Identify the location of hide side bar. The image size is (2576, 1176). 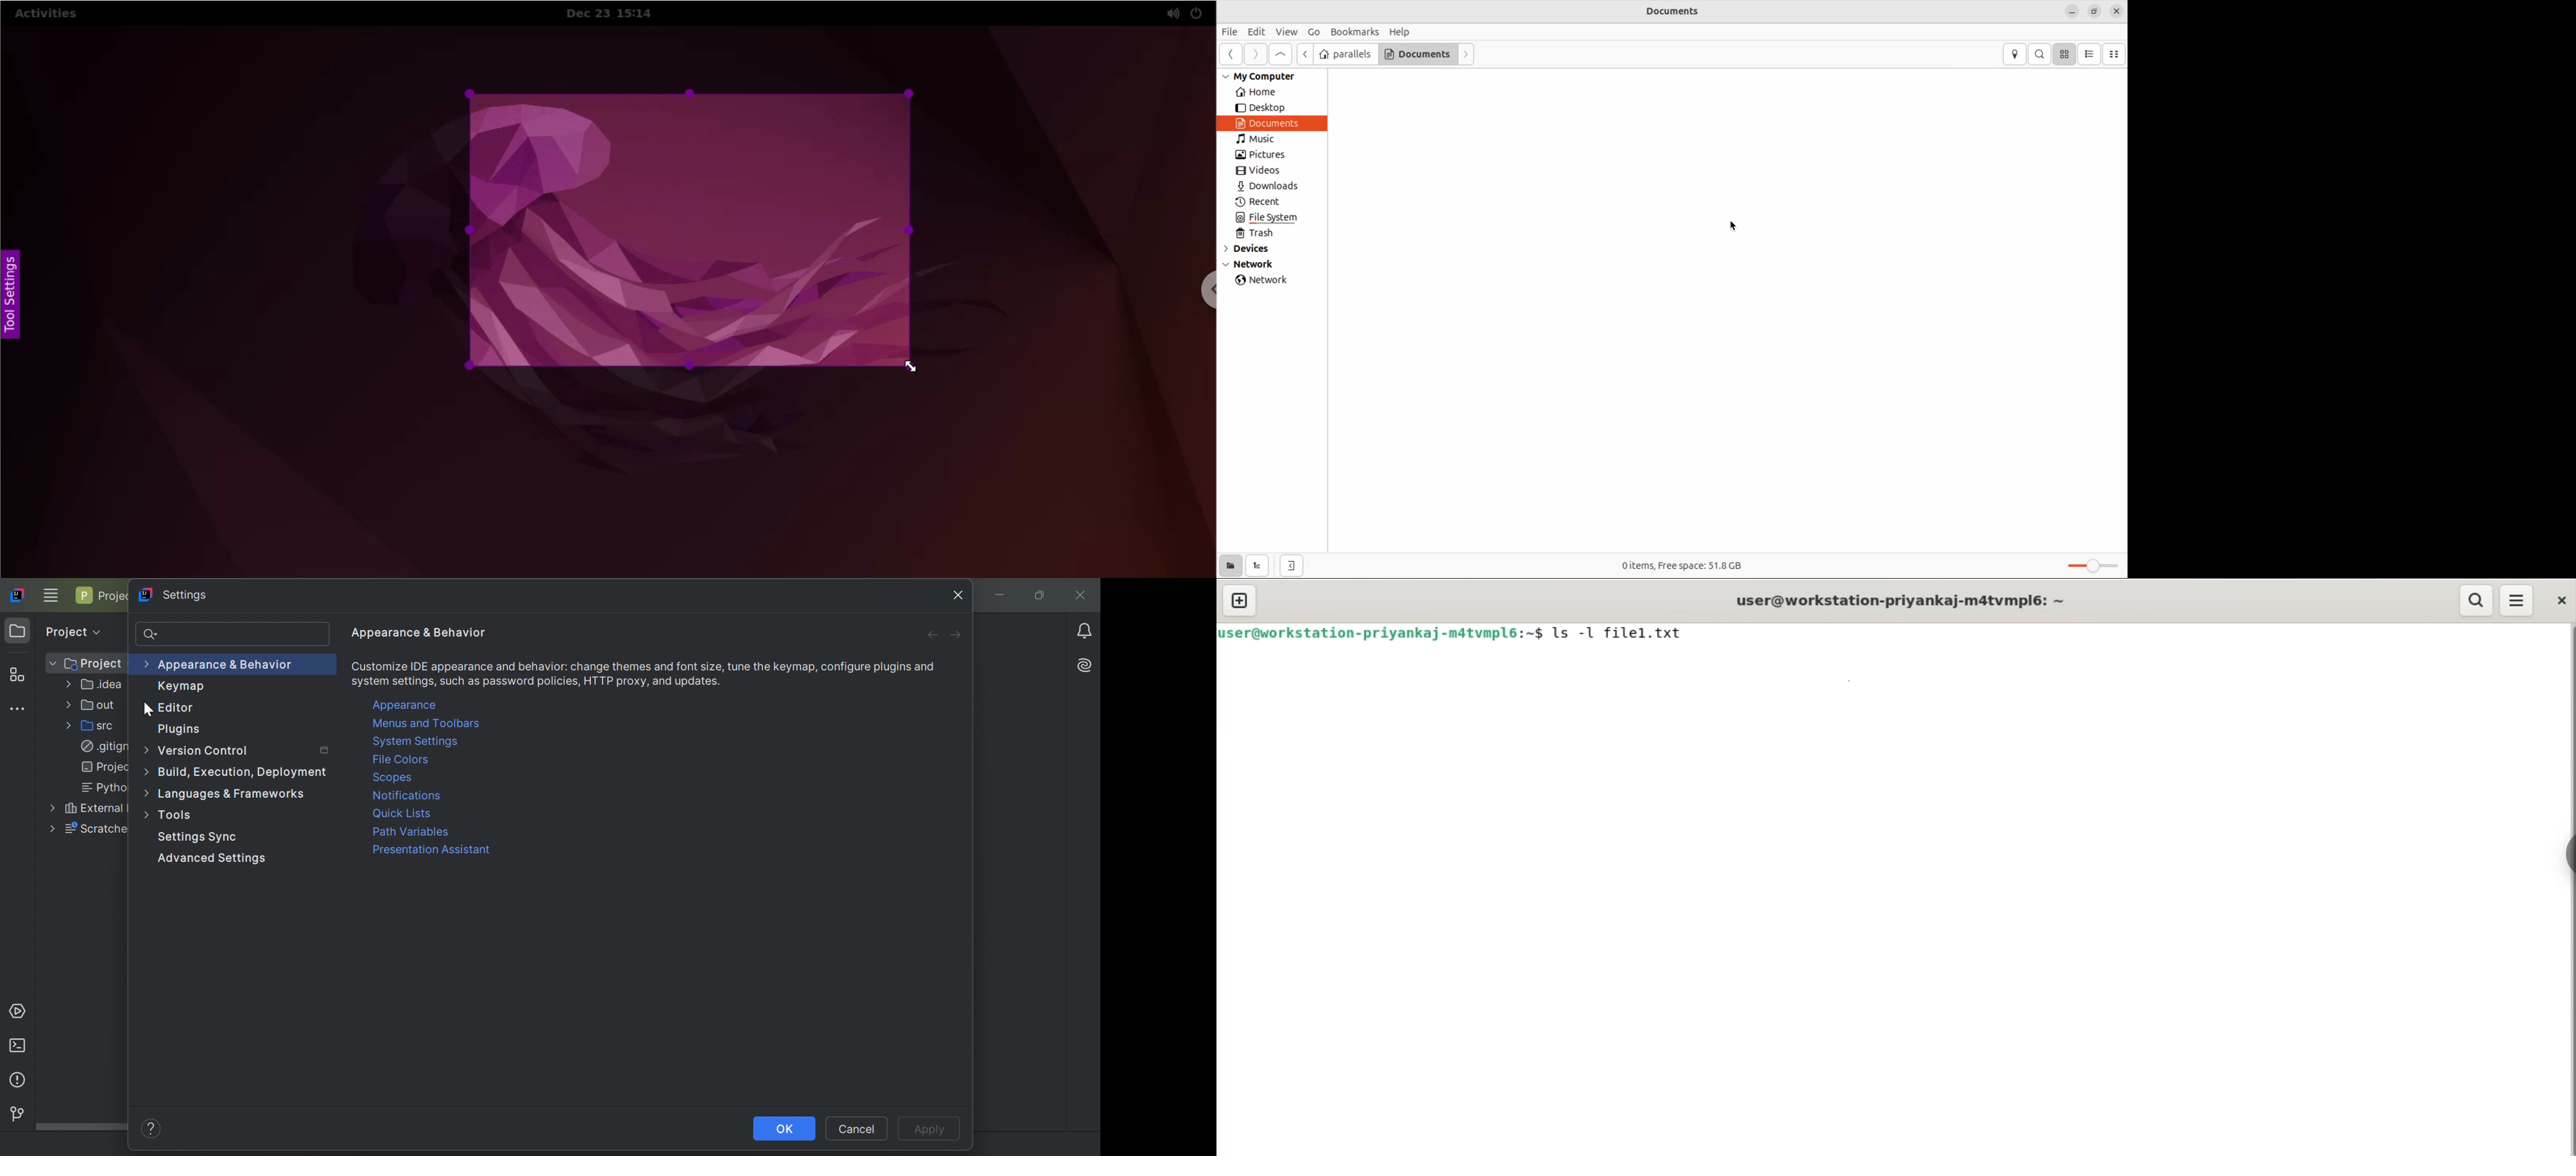
(1291, 566).